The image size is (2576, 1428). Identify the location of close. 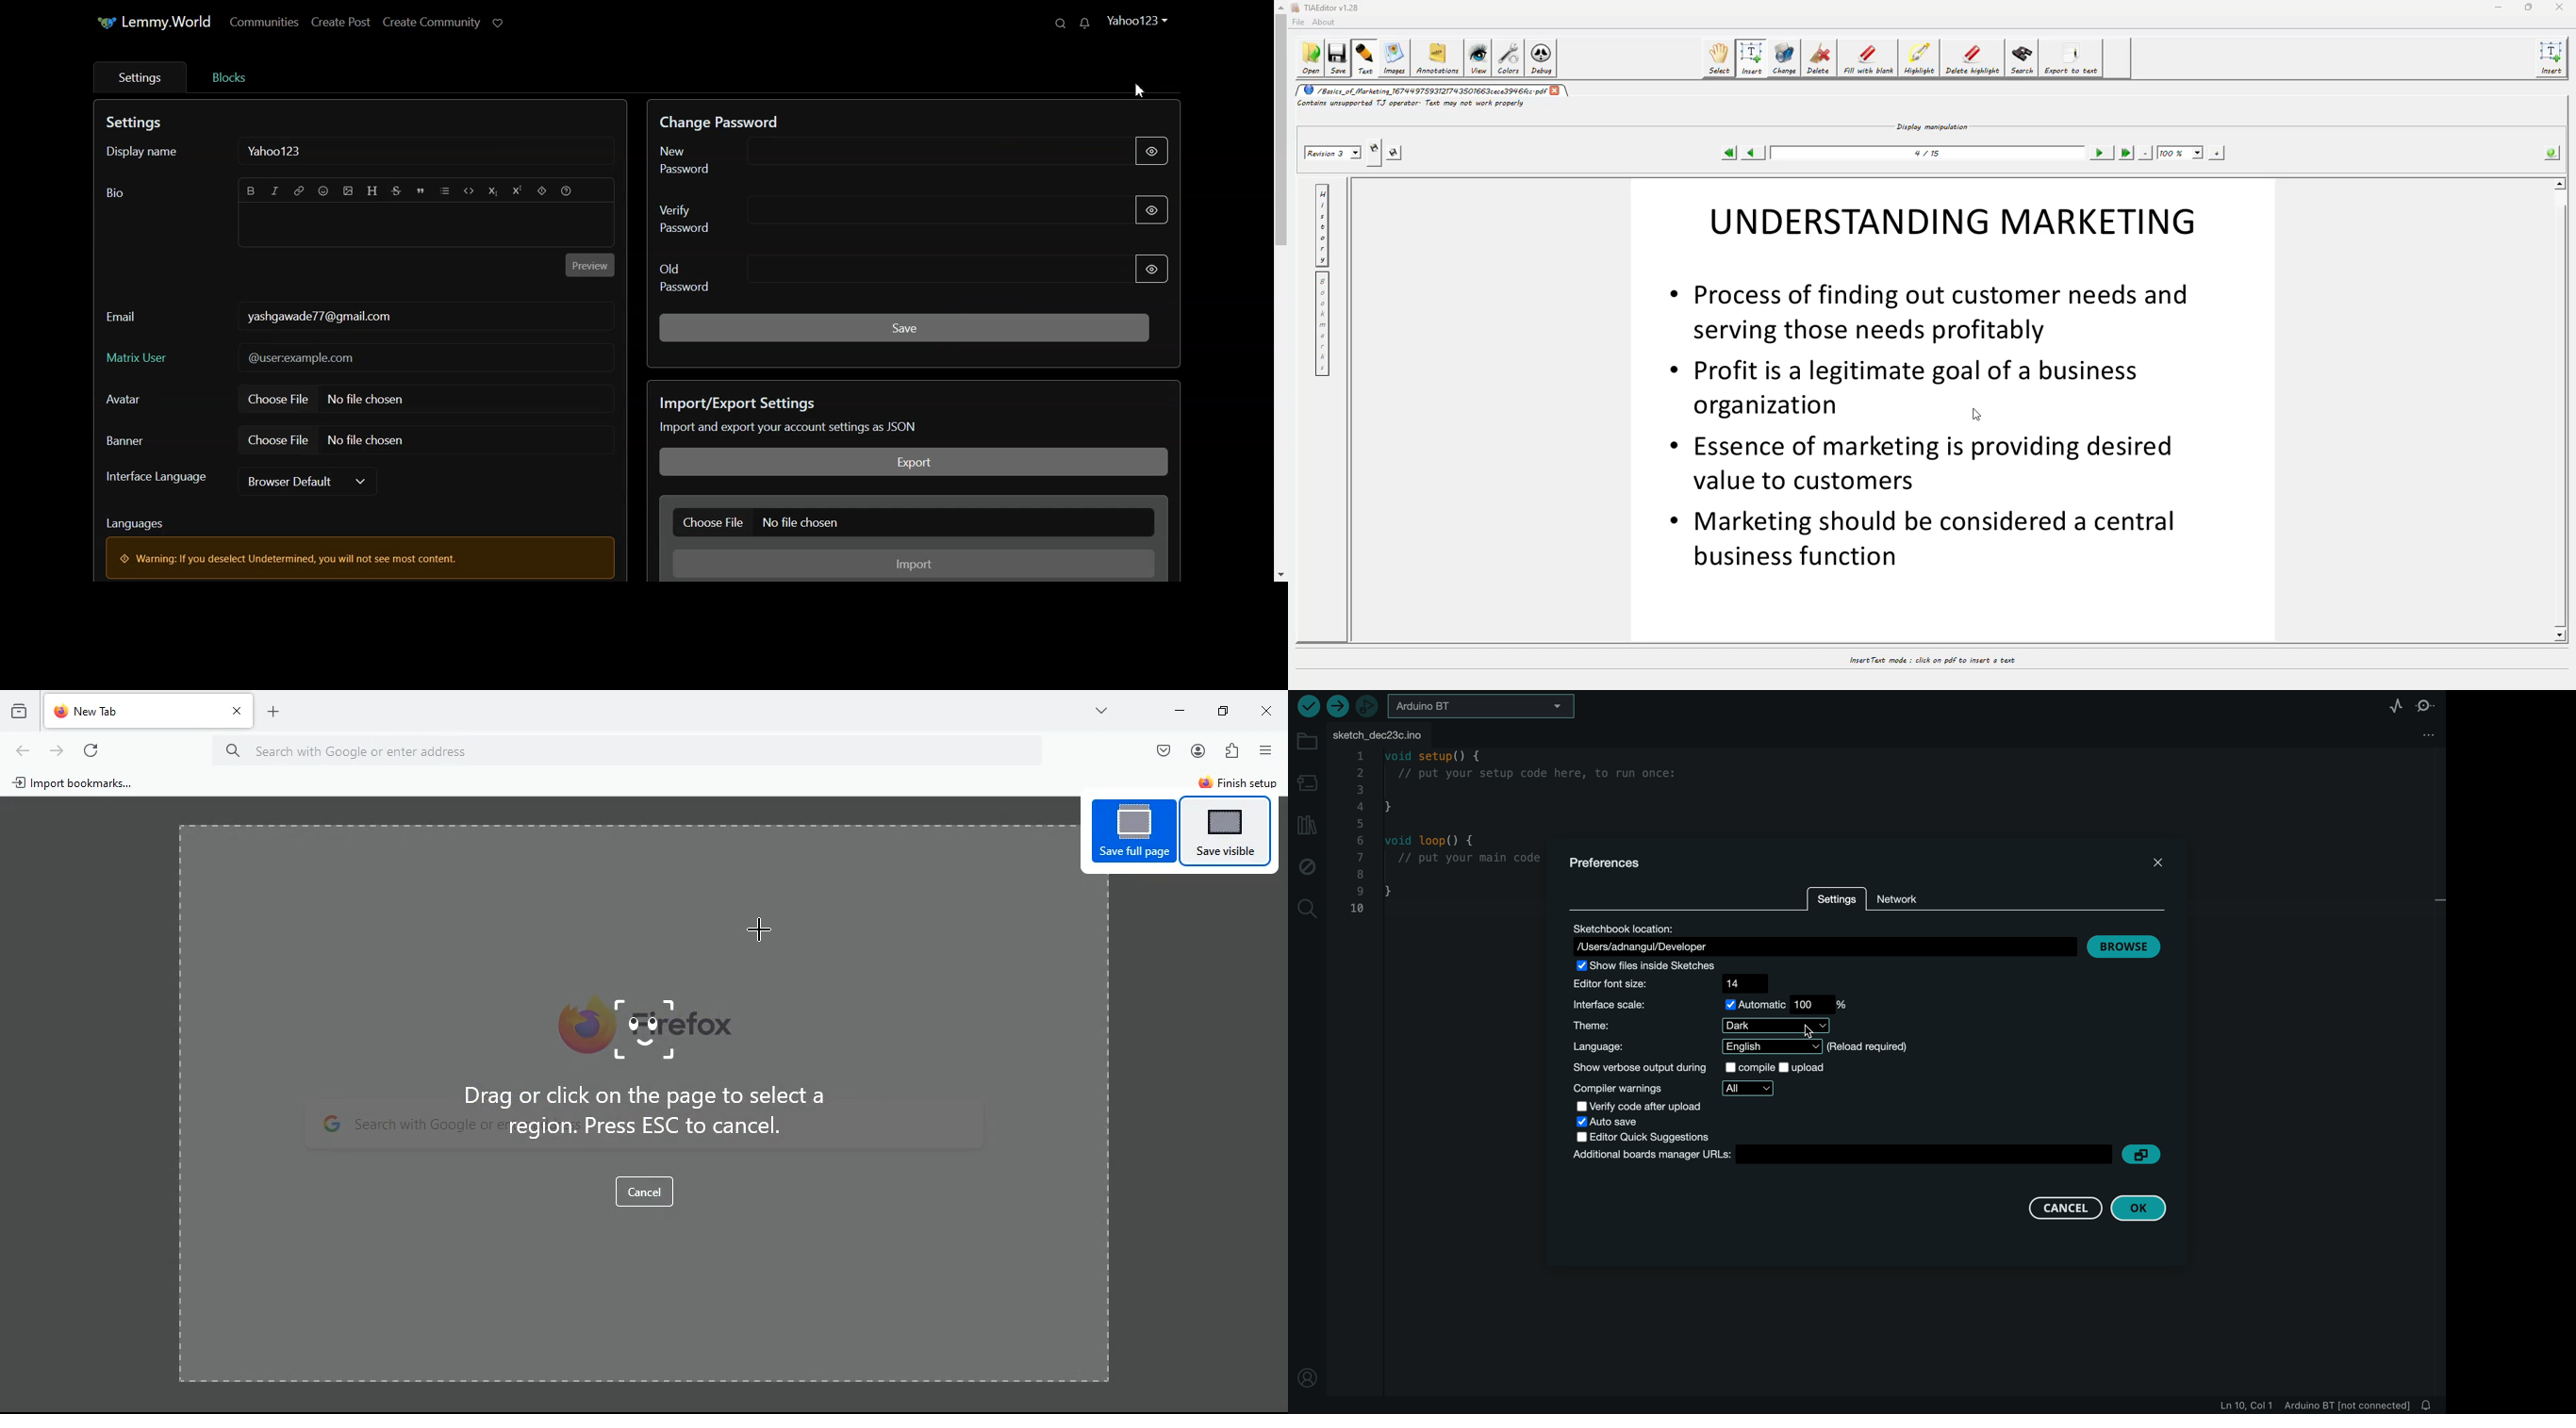
(1263, 710).